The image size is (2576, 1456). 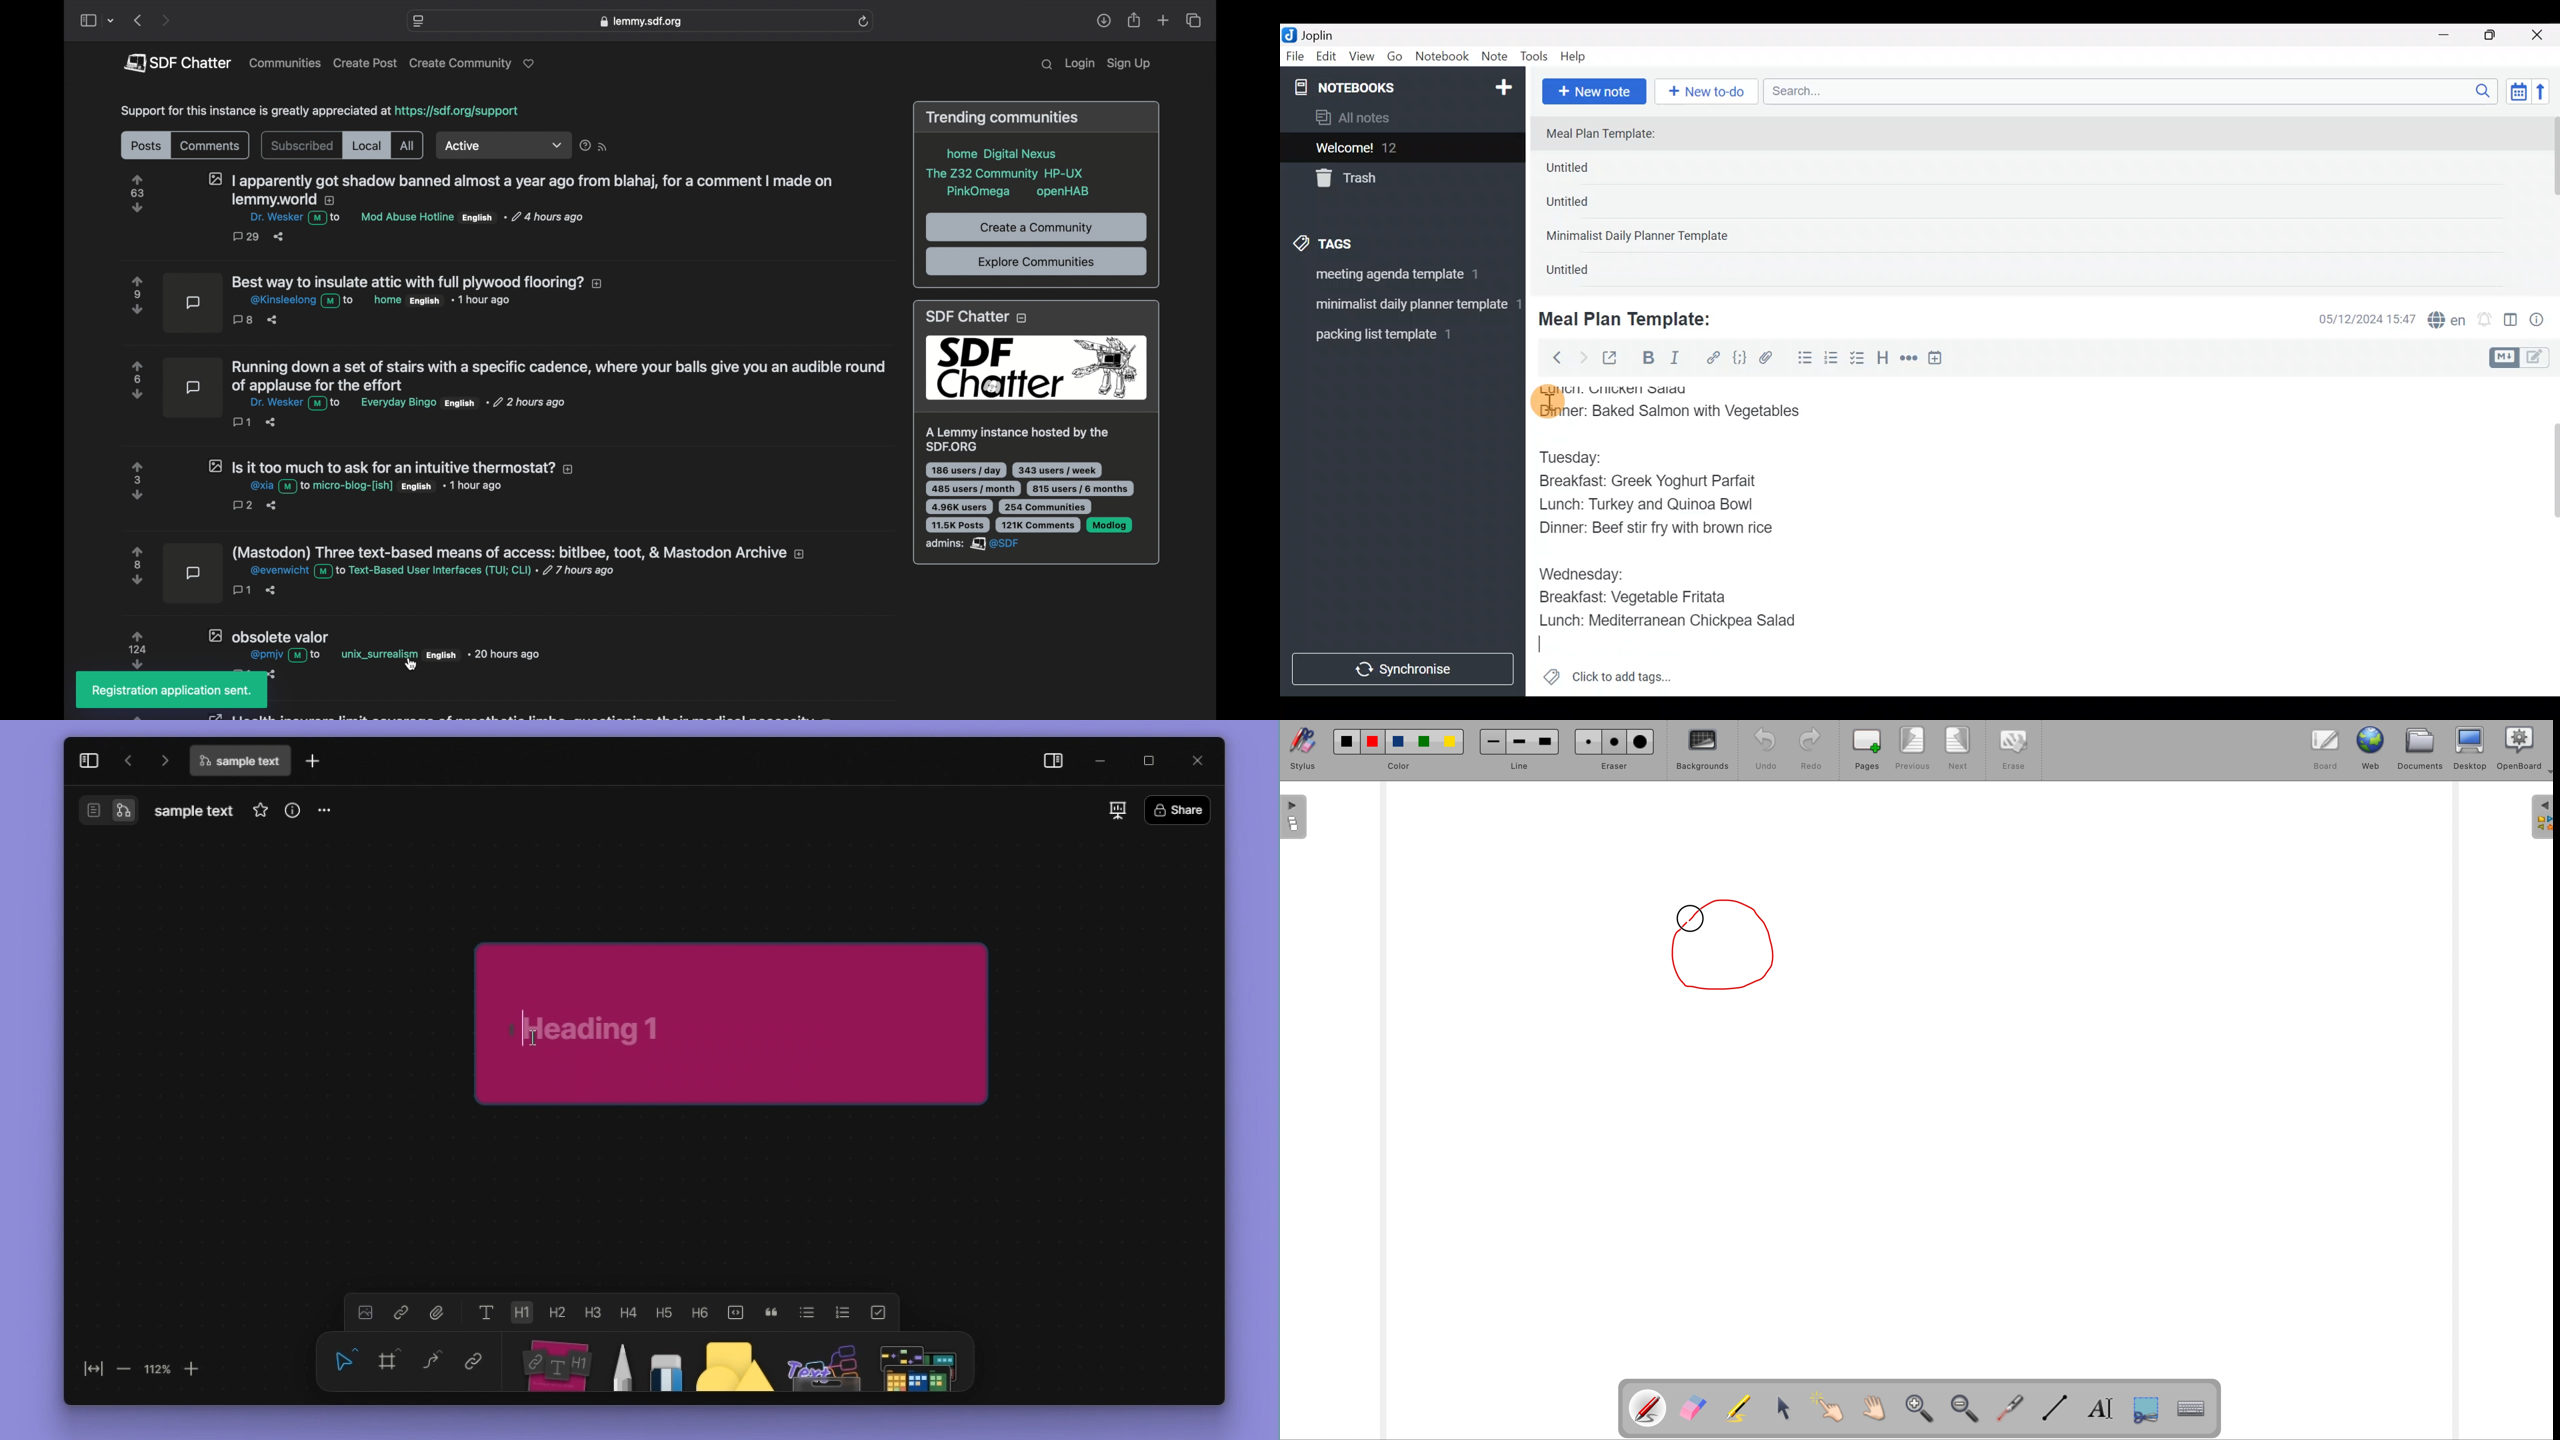 I want to click on Toggle external editing, so click(x=1615, y=359).